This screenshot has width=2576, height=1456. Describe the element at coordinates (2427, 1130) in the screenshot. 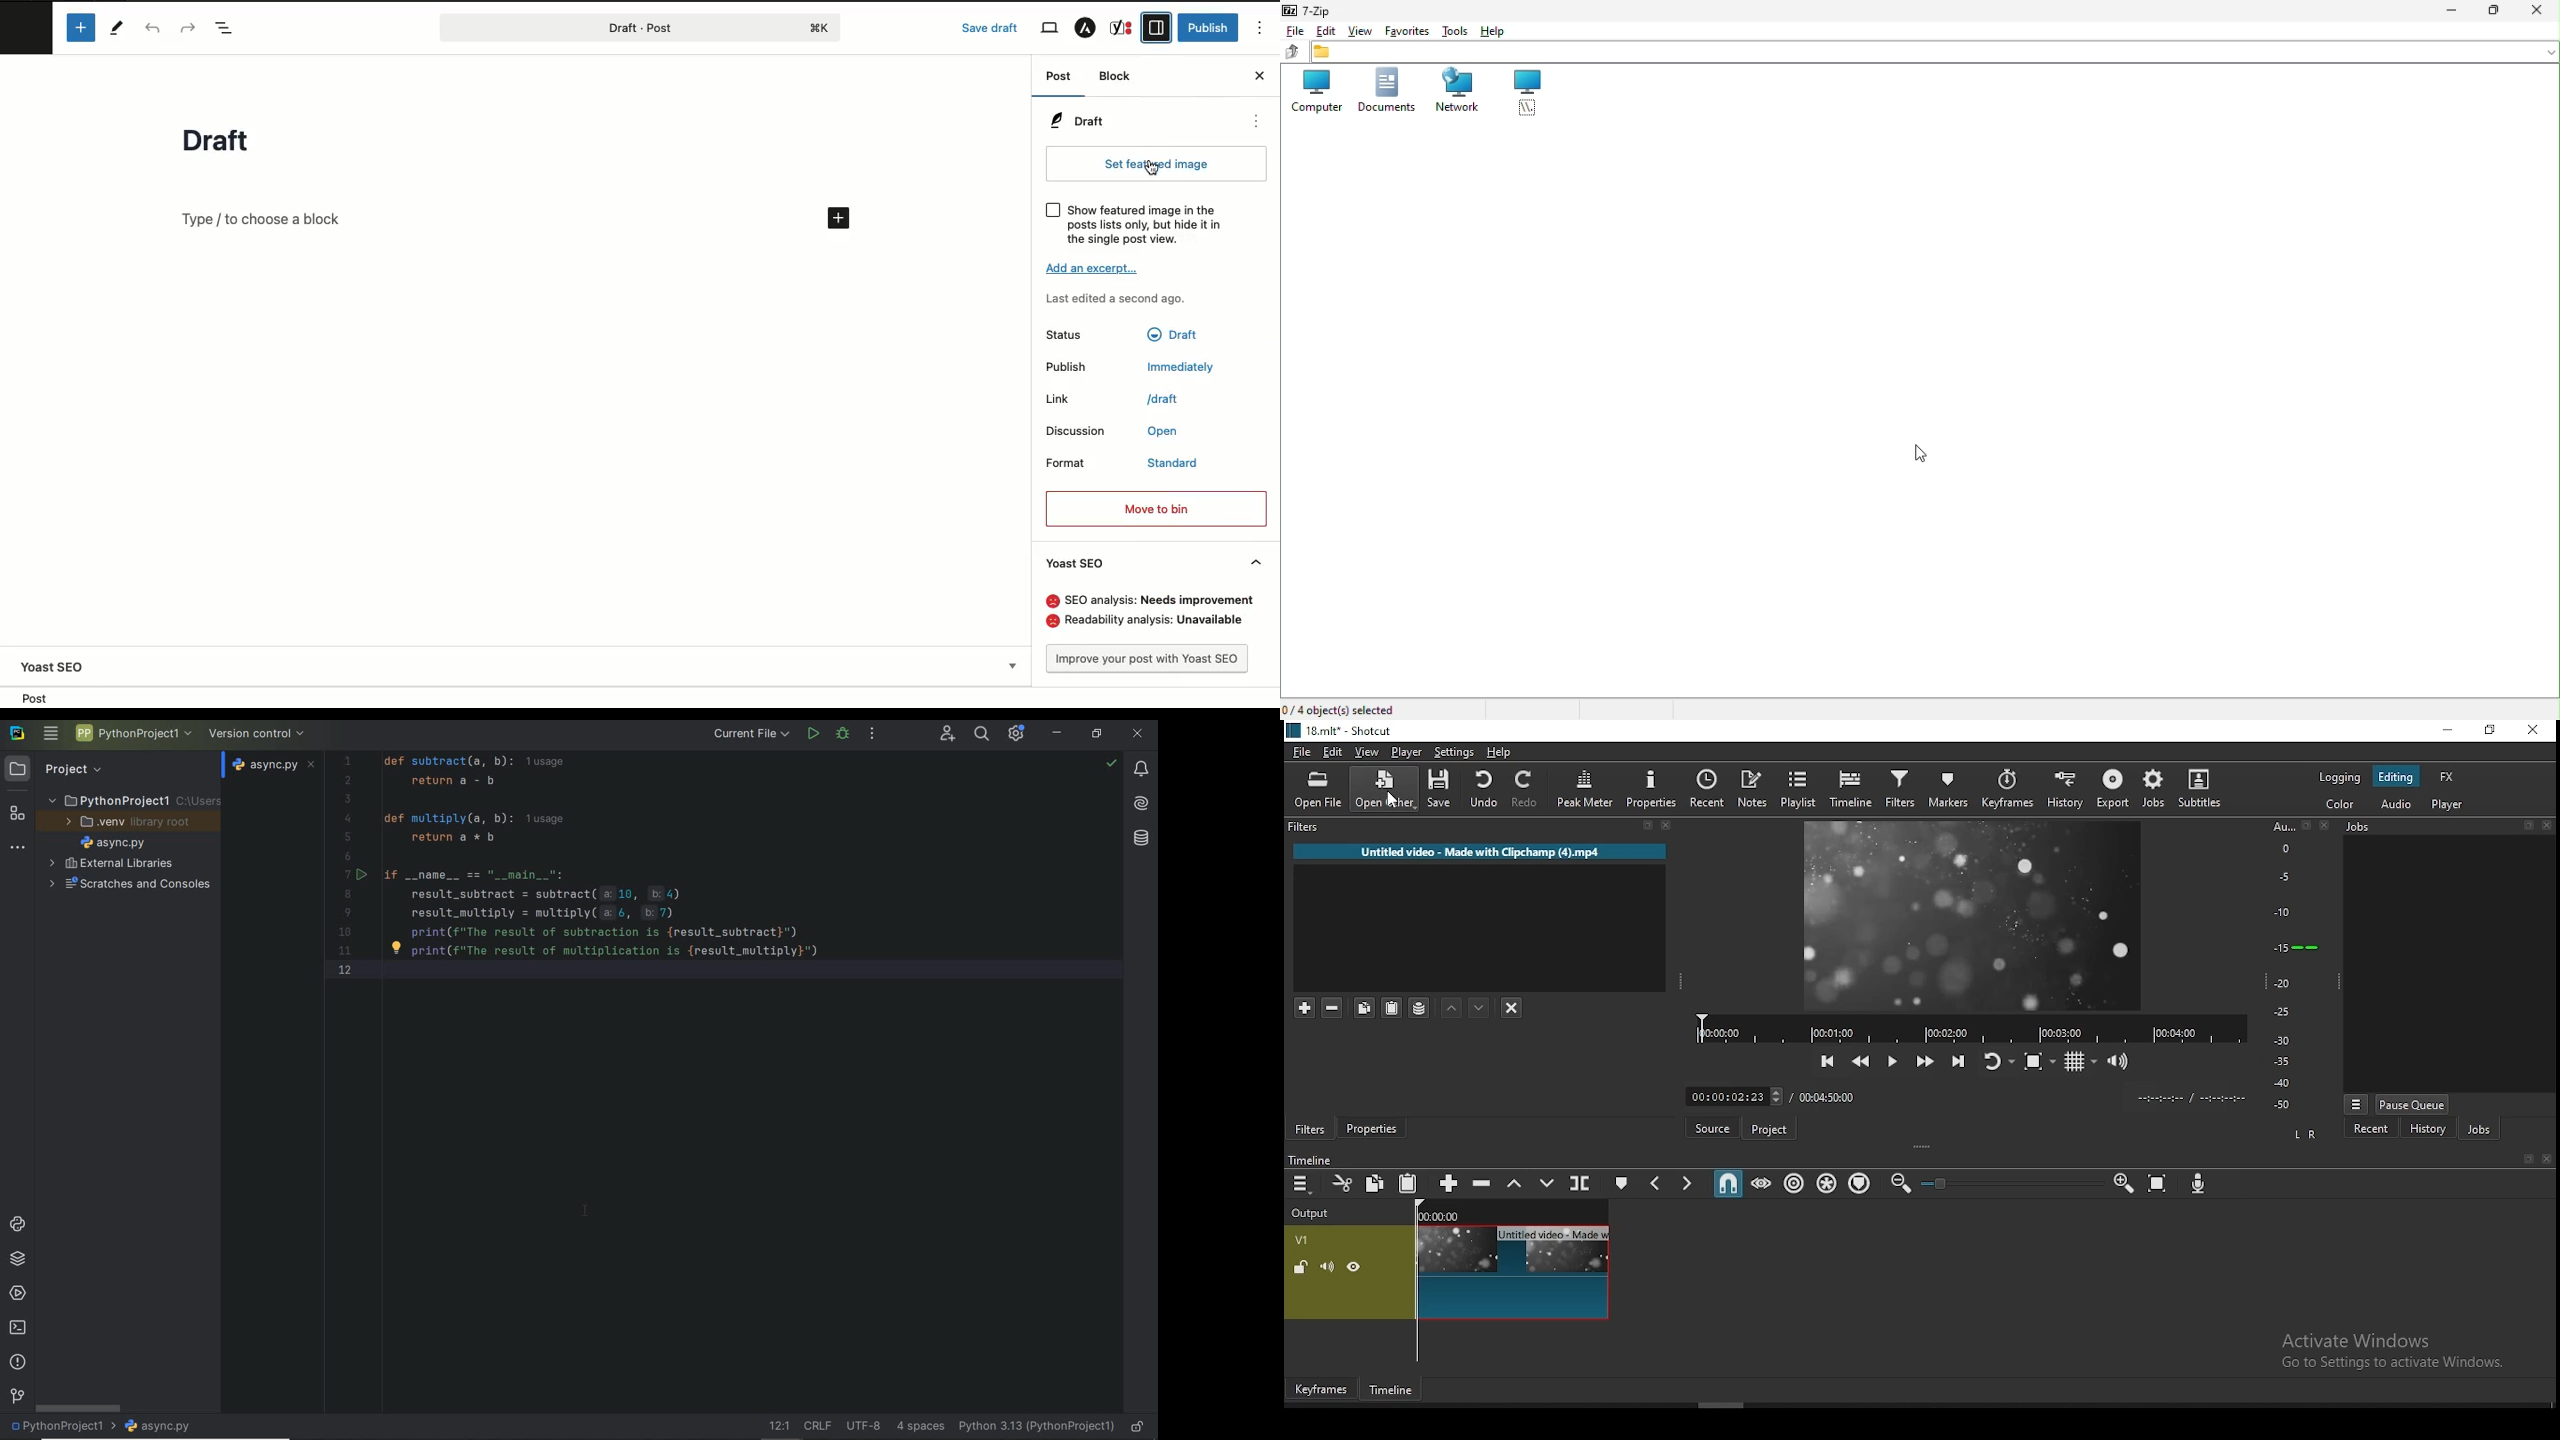

I see `history` at that location.